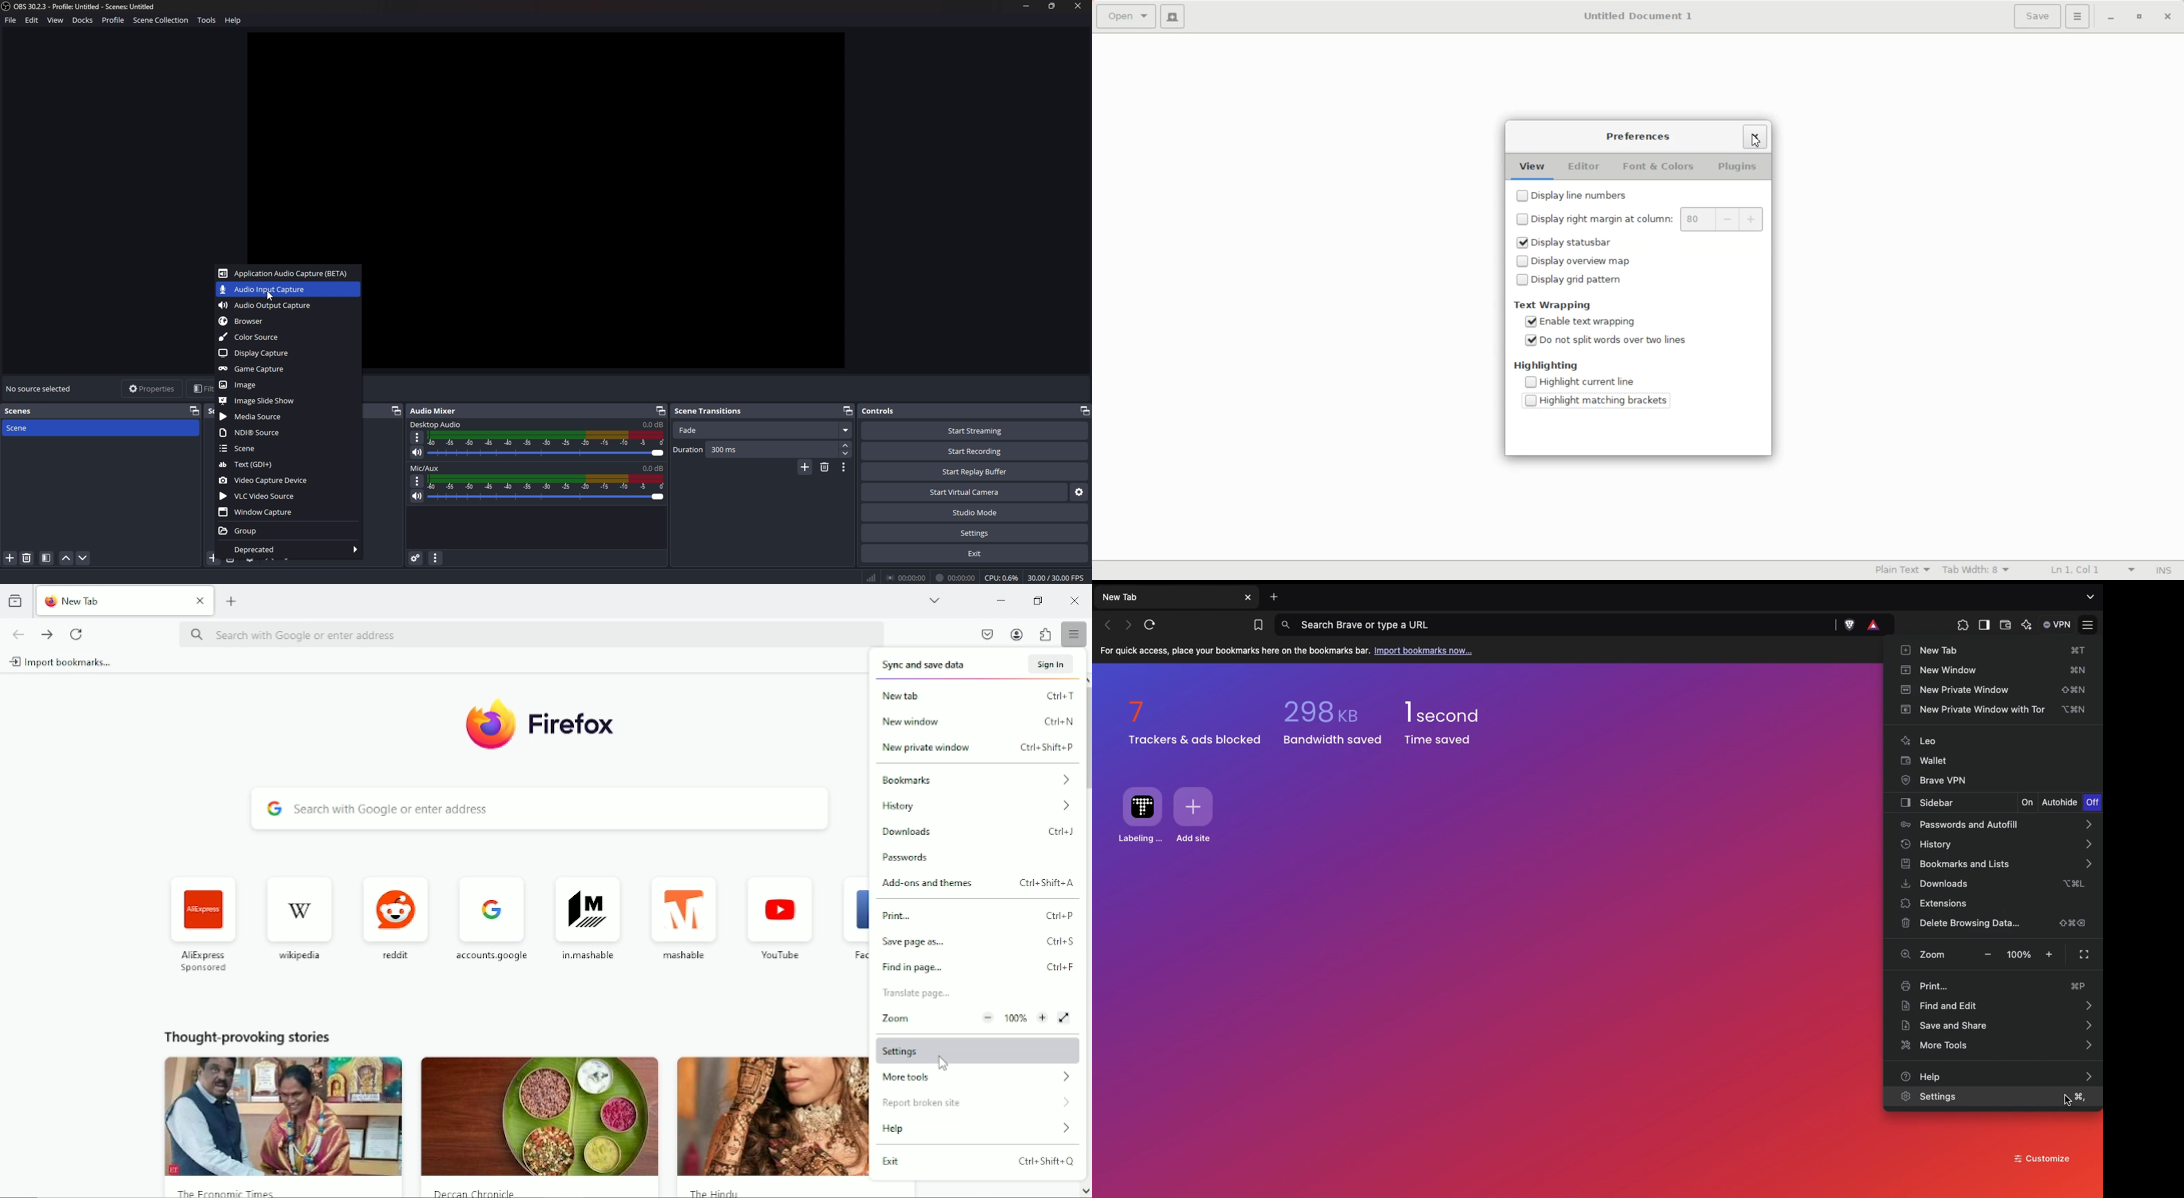 The image size is (2184, 1204). Describe the element at coordinates (846, 454) in the screenshot. I see `decrease duration` at that location.